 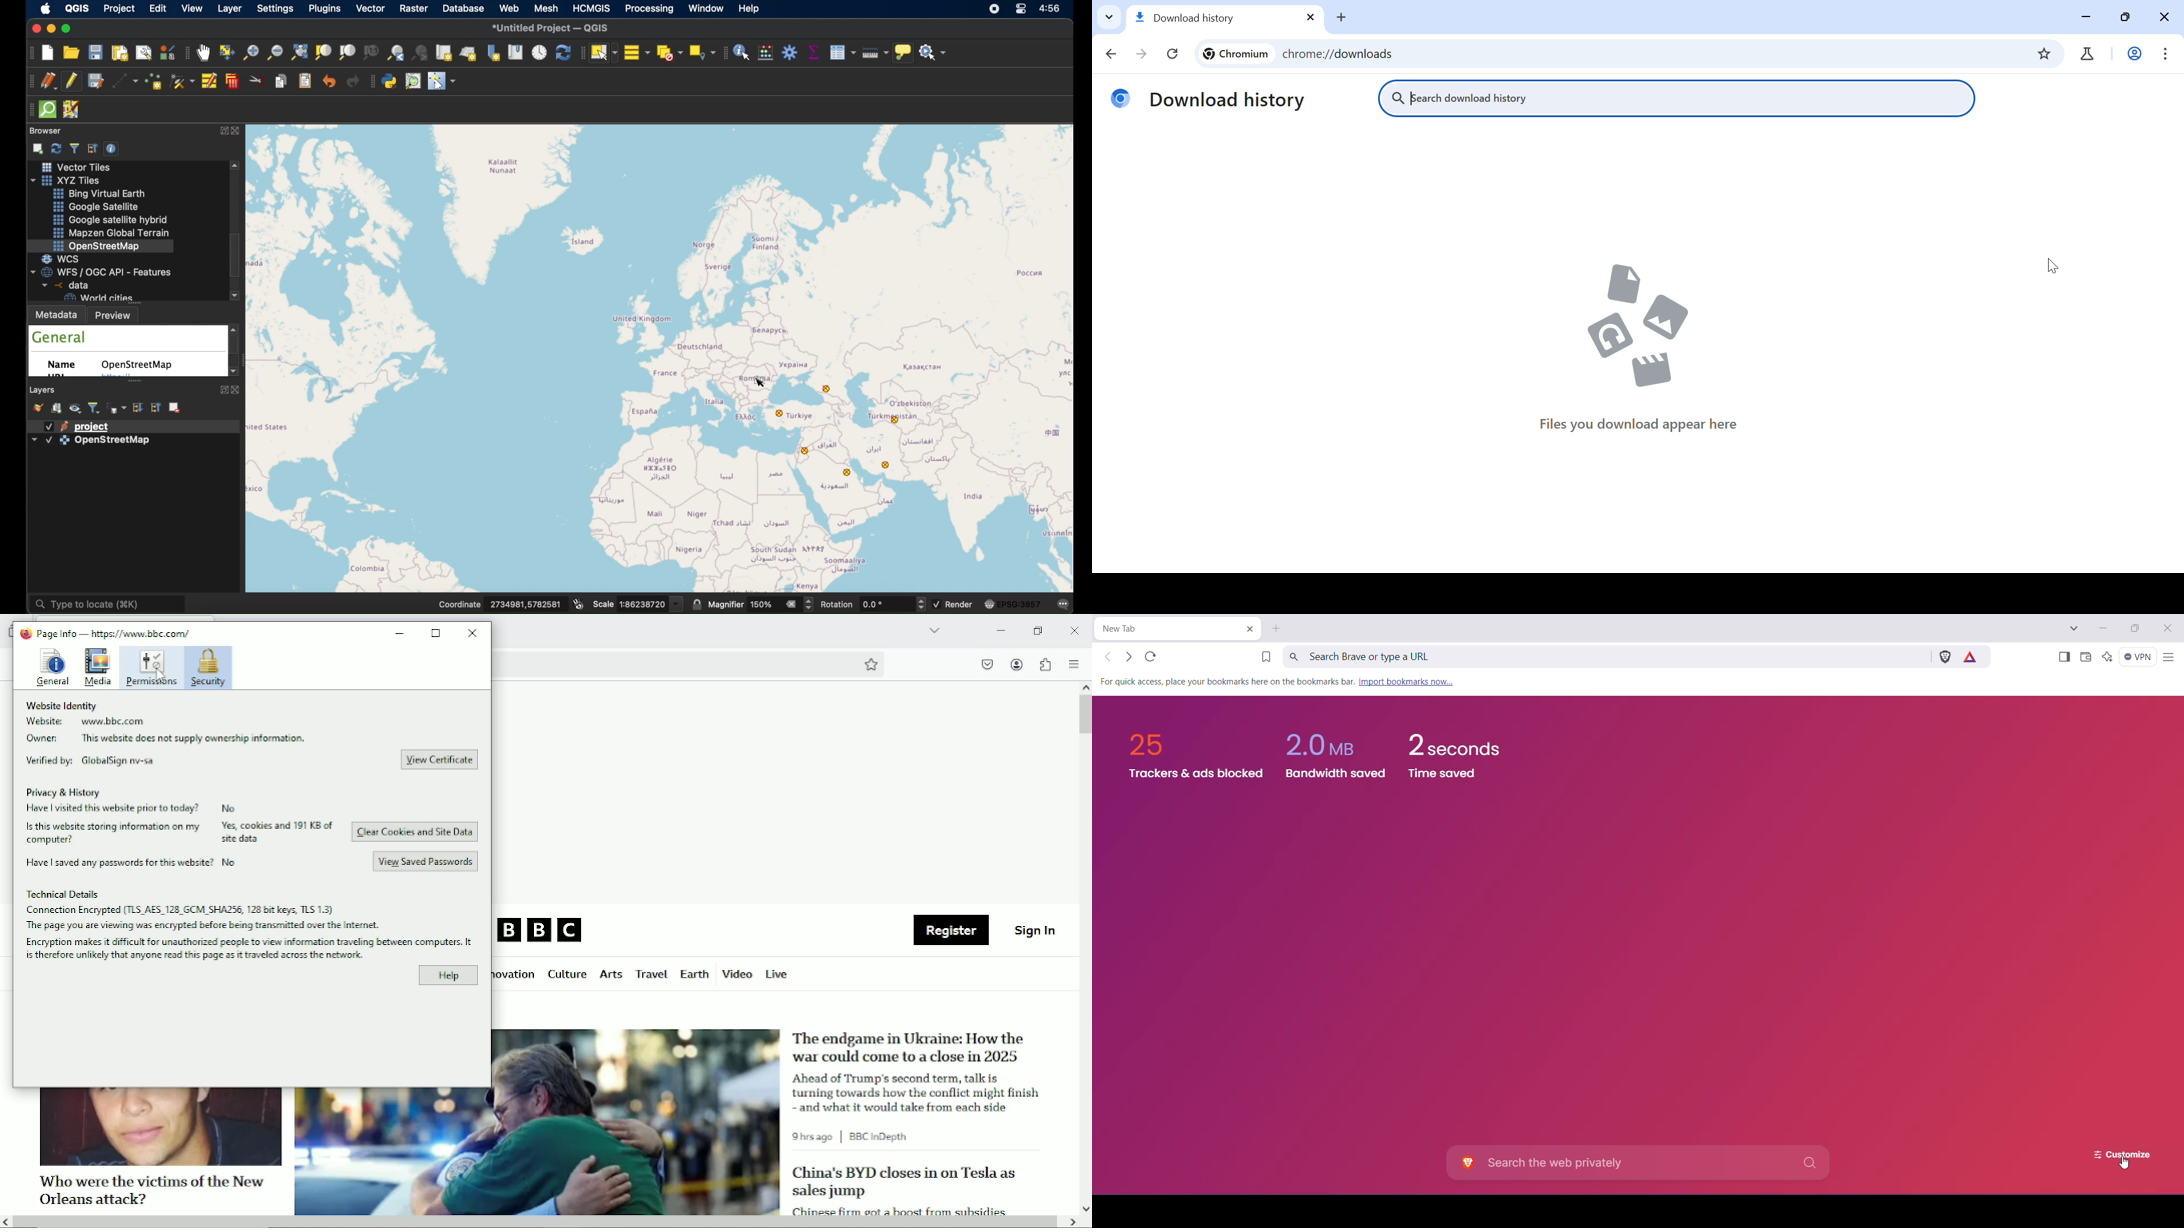 I want to click on Import Bookmark now, so click(x=1405, y=682).